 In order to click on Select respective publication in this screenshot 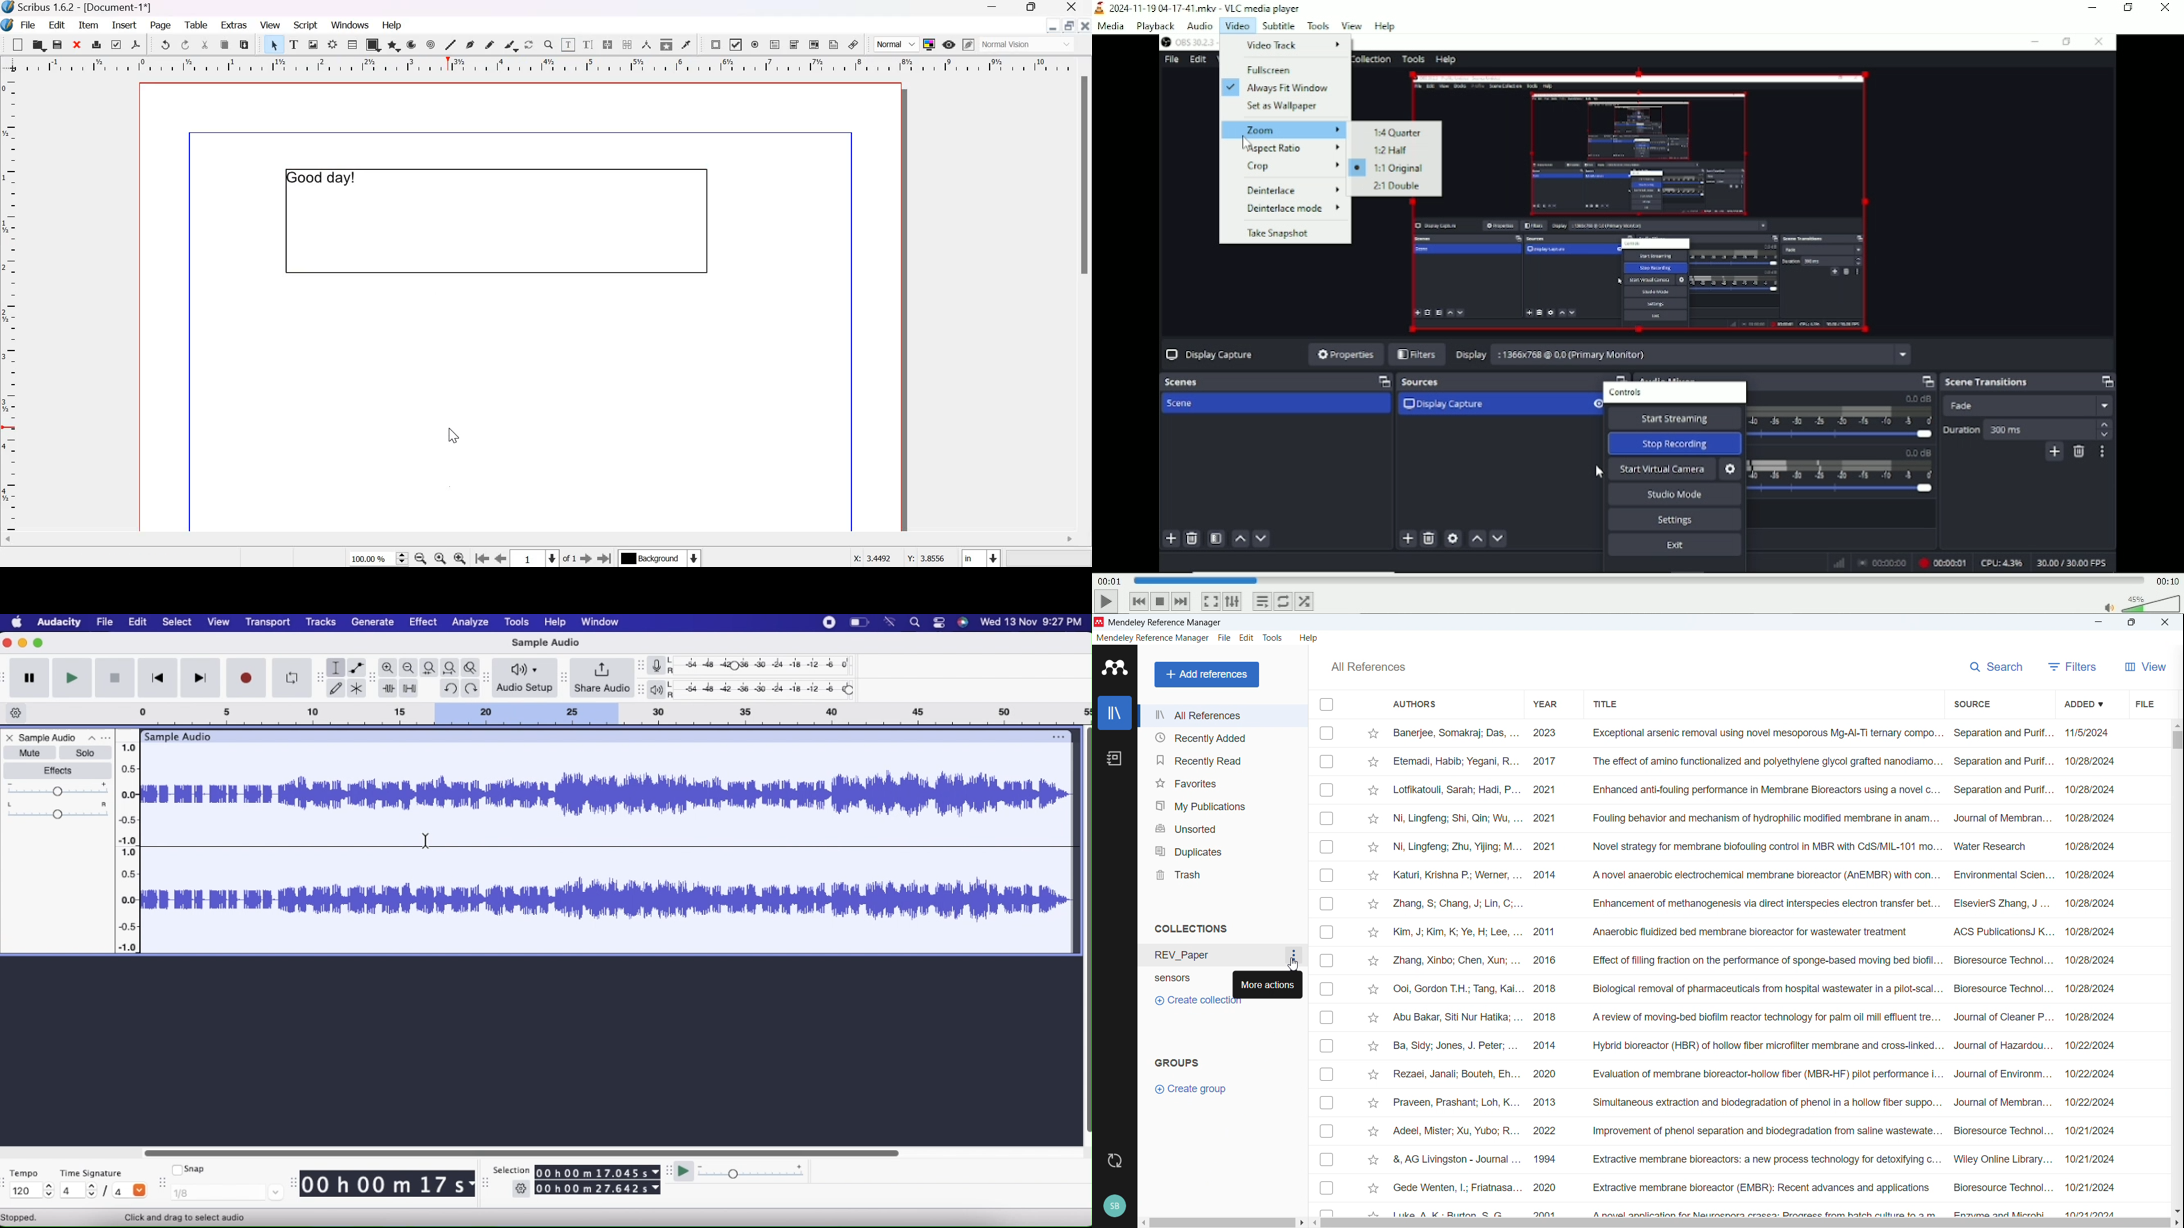, I will do `click(1326, 1046)`.